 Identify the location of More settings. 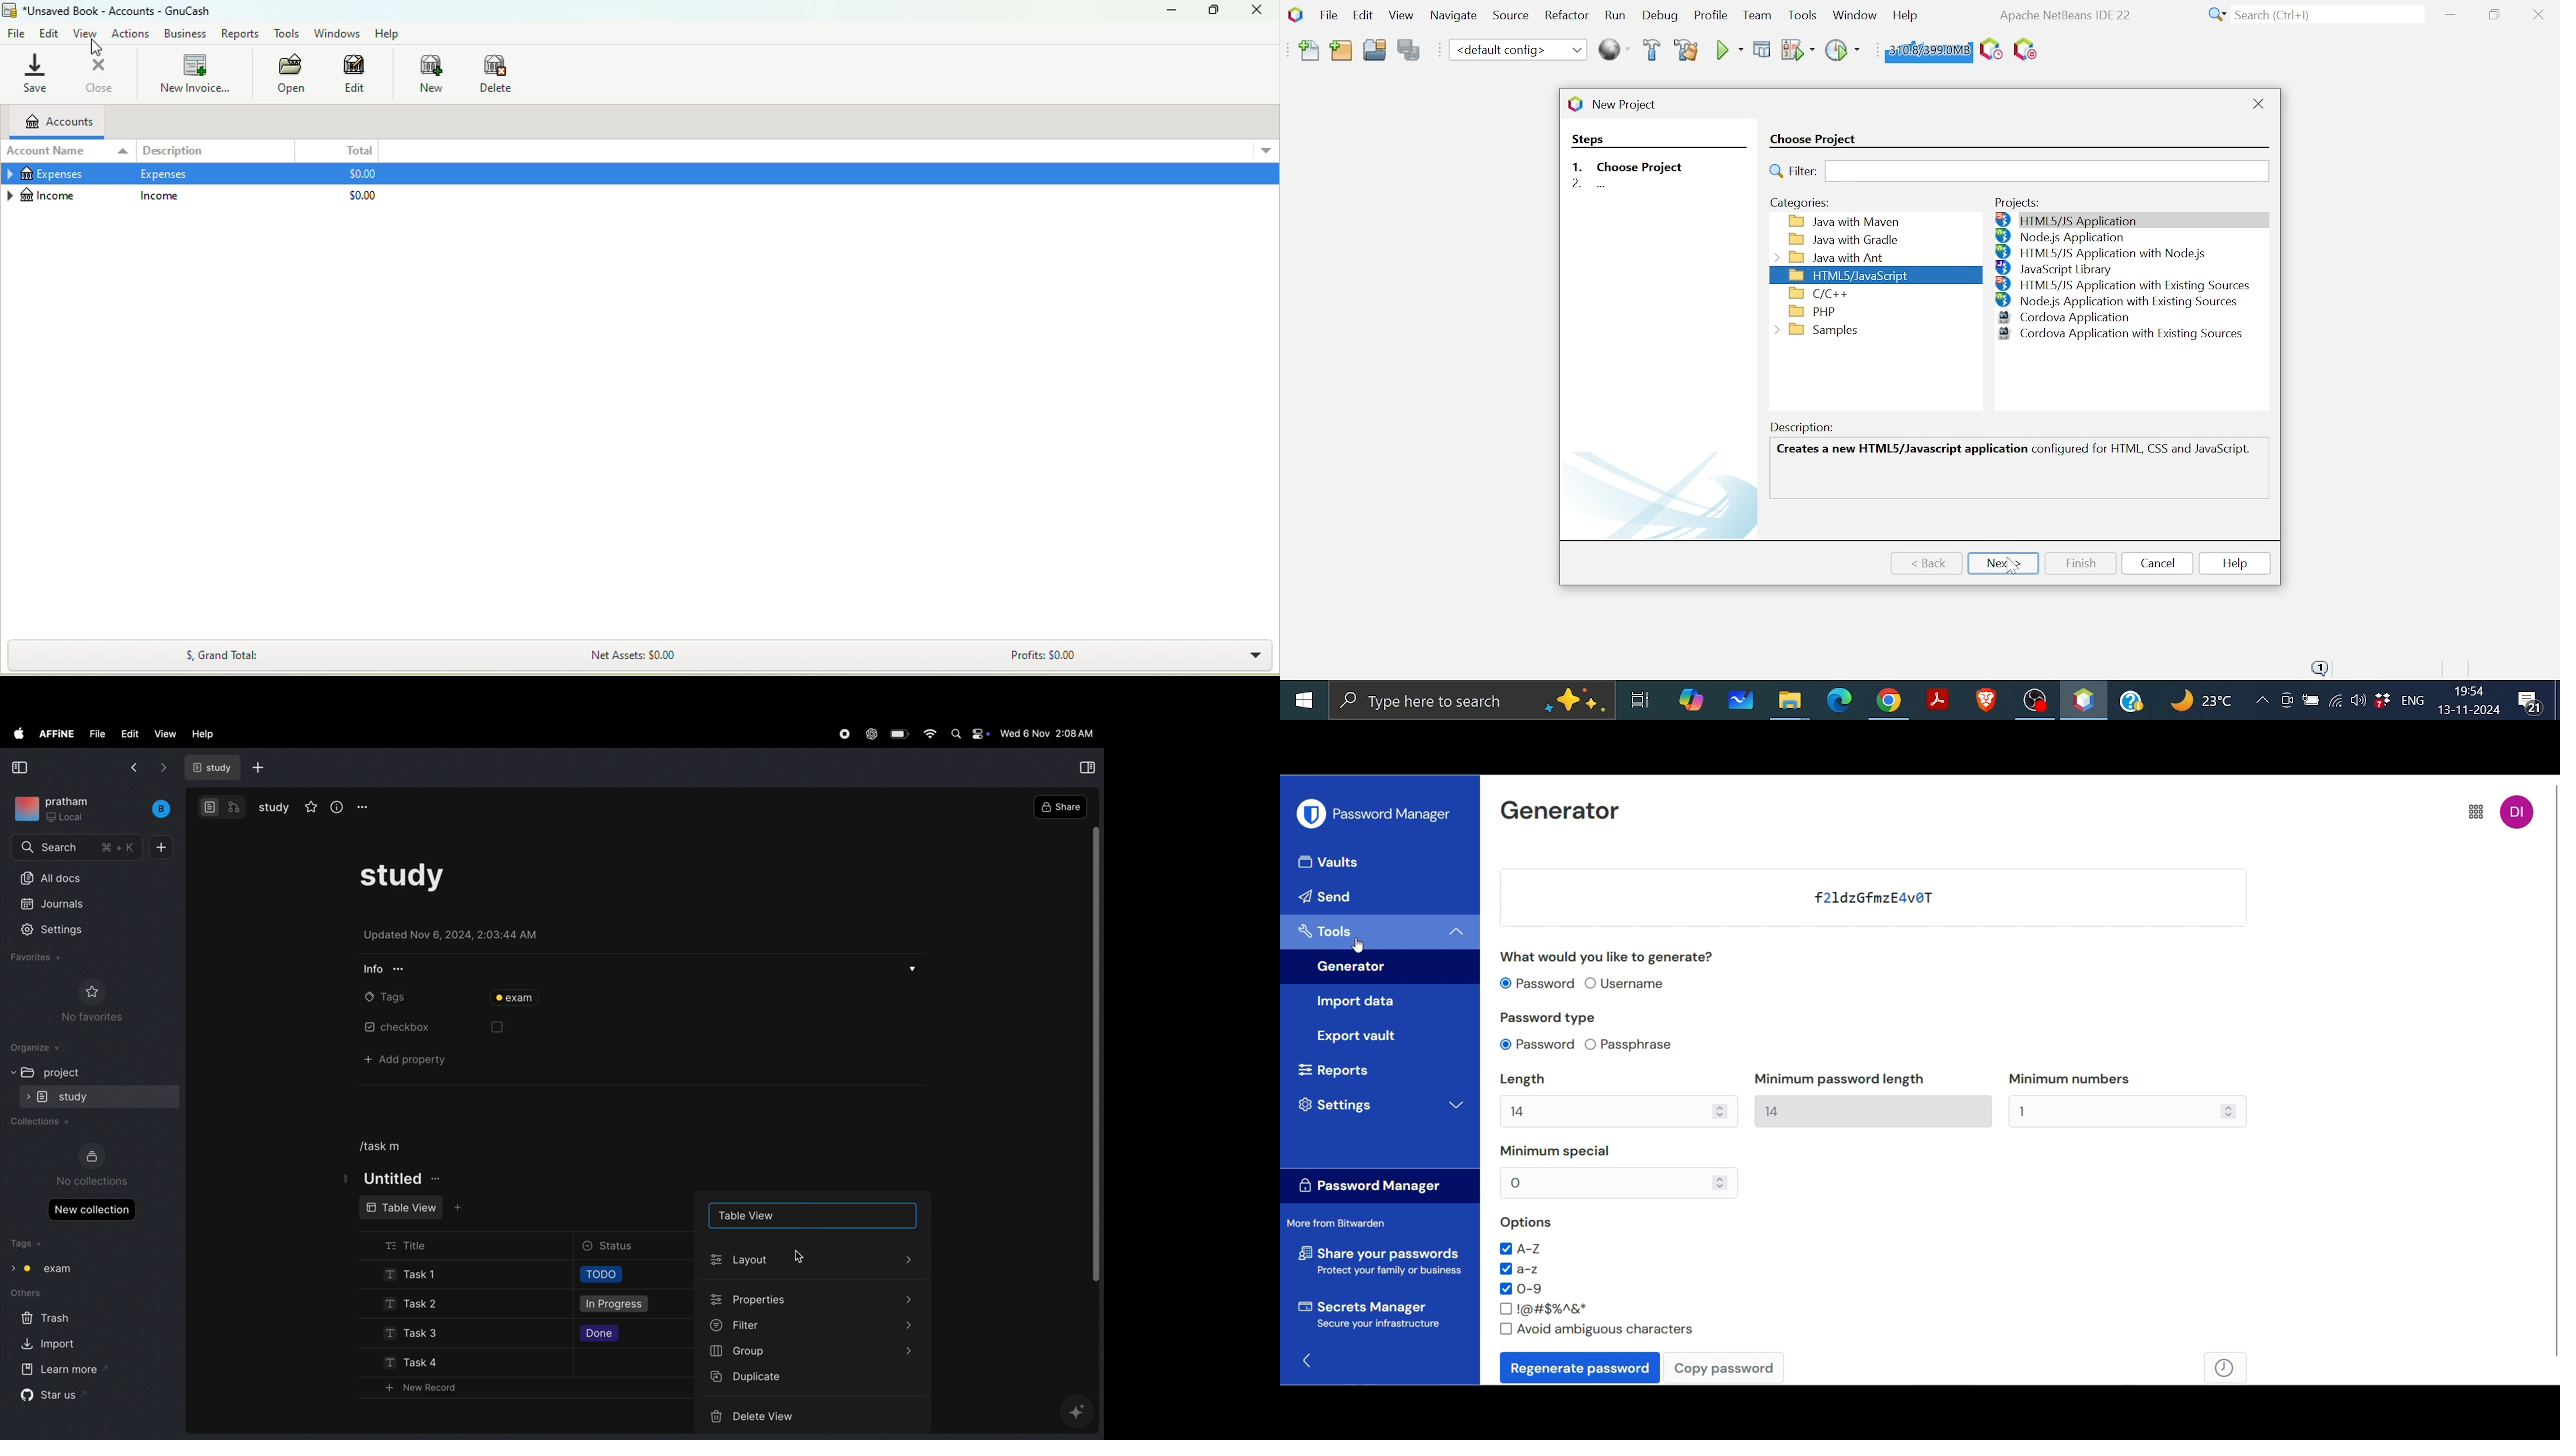
(2476, 811).